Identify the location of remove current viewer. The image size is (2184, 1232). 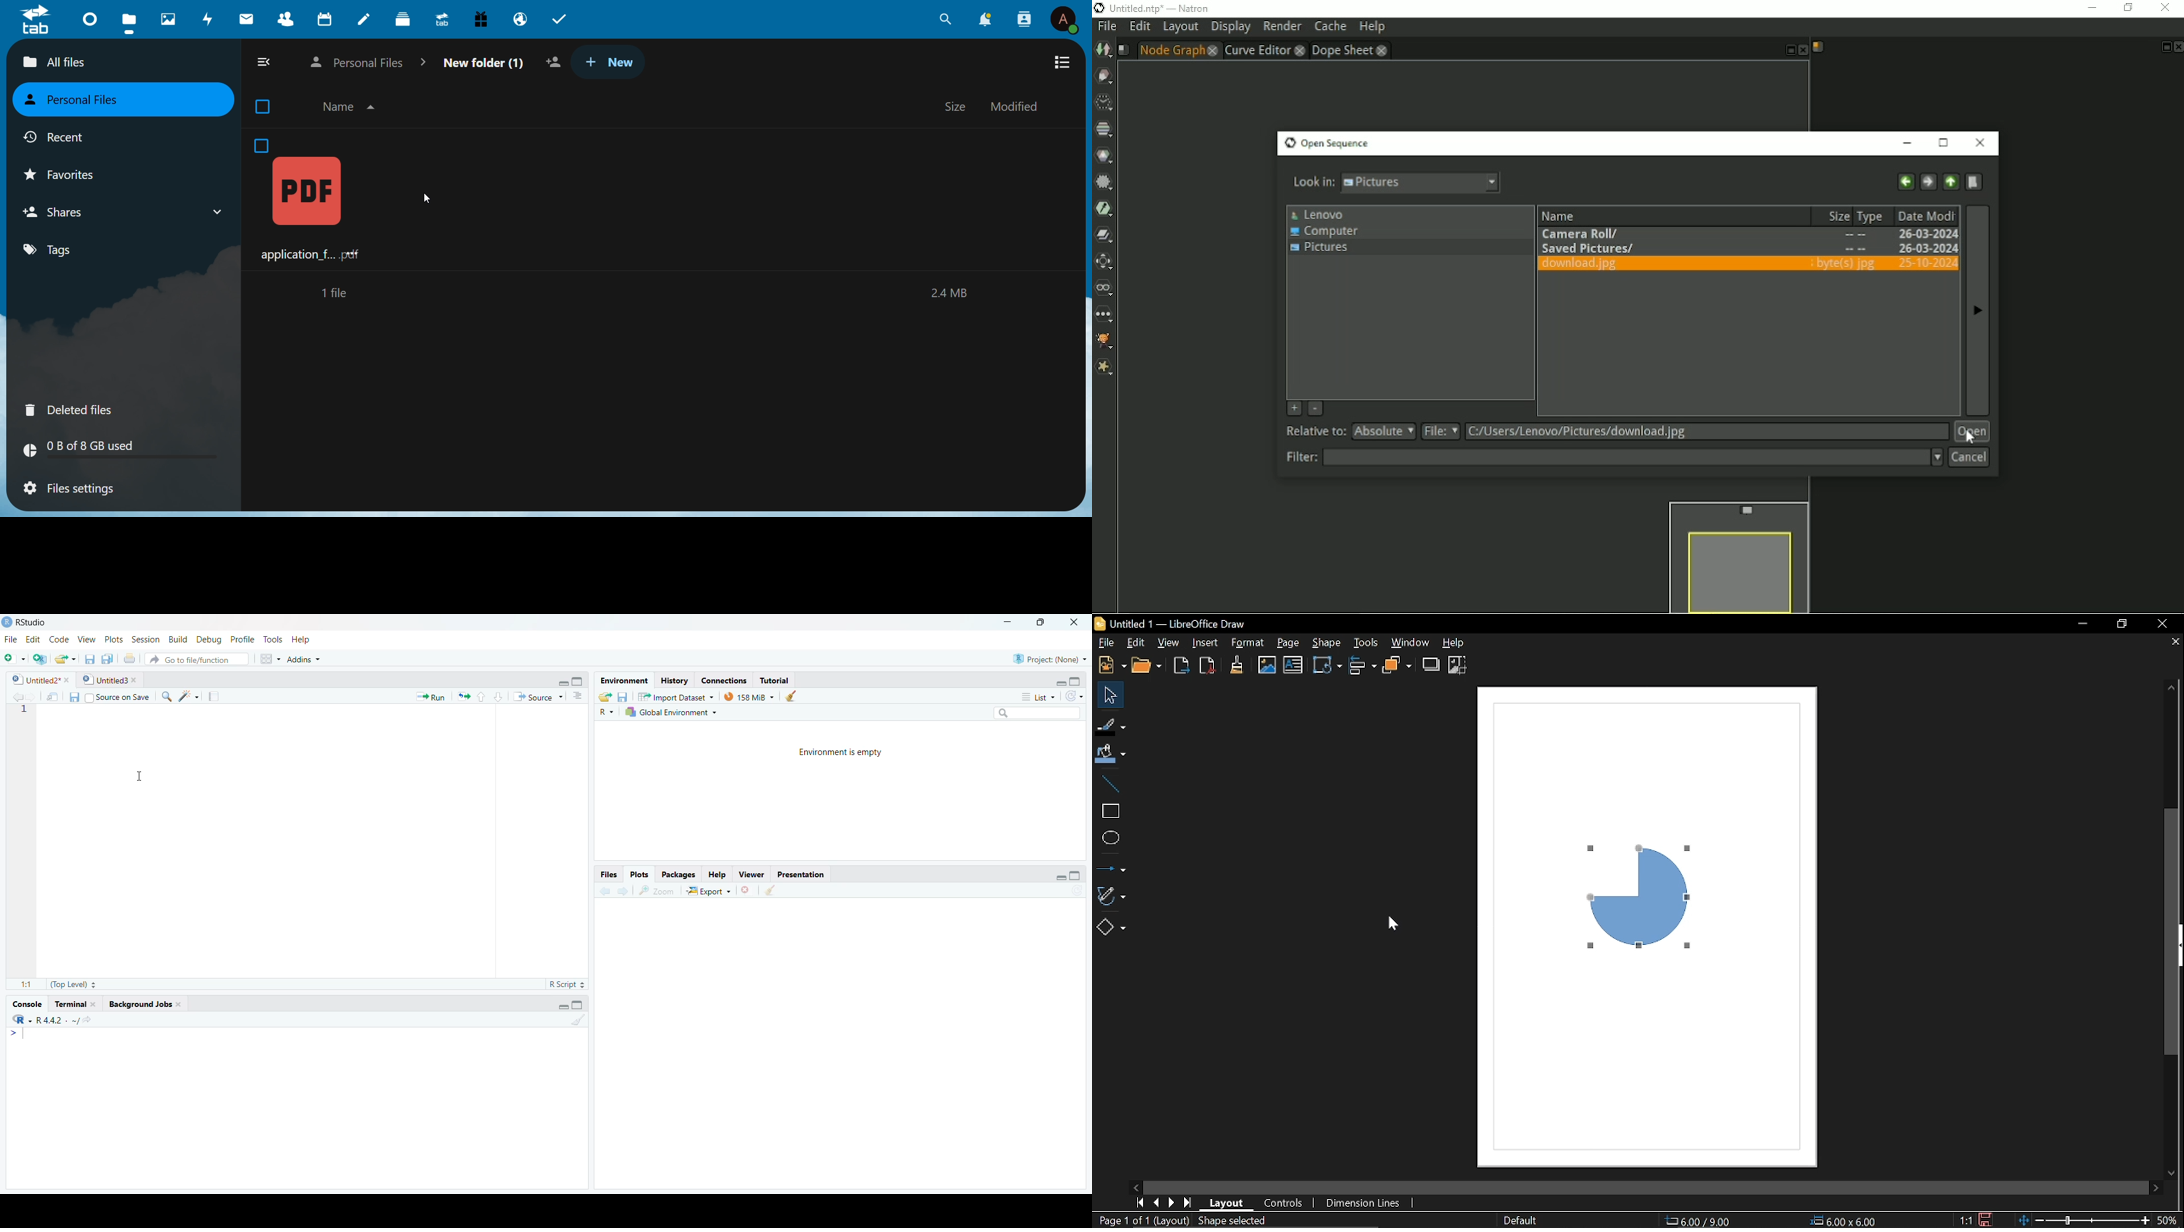
(746, 890).